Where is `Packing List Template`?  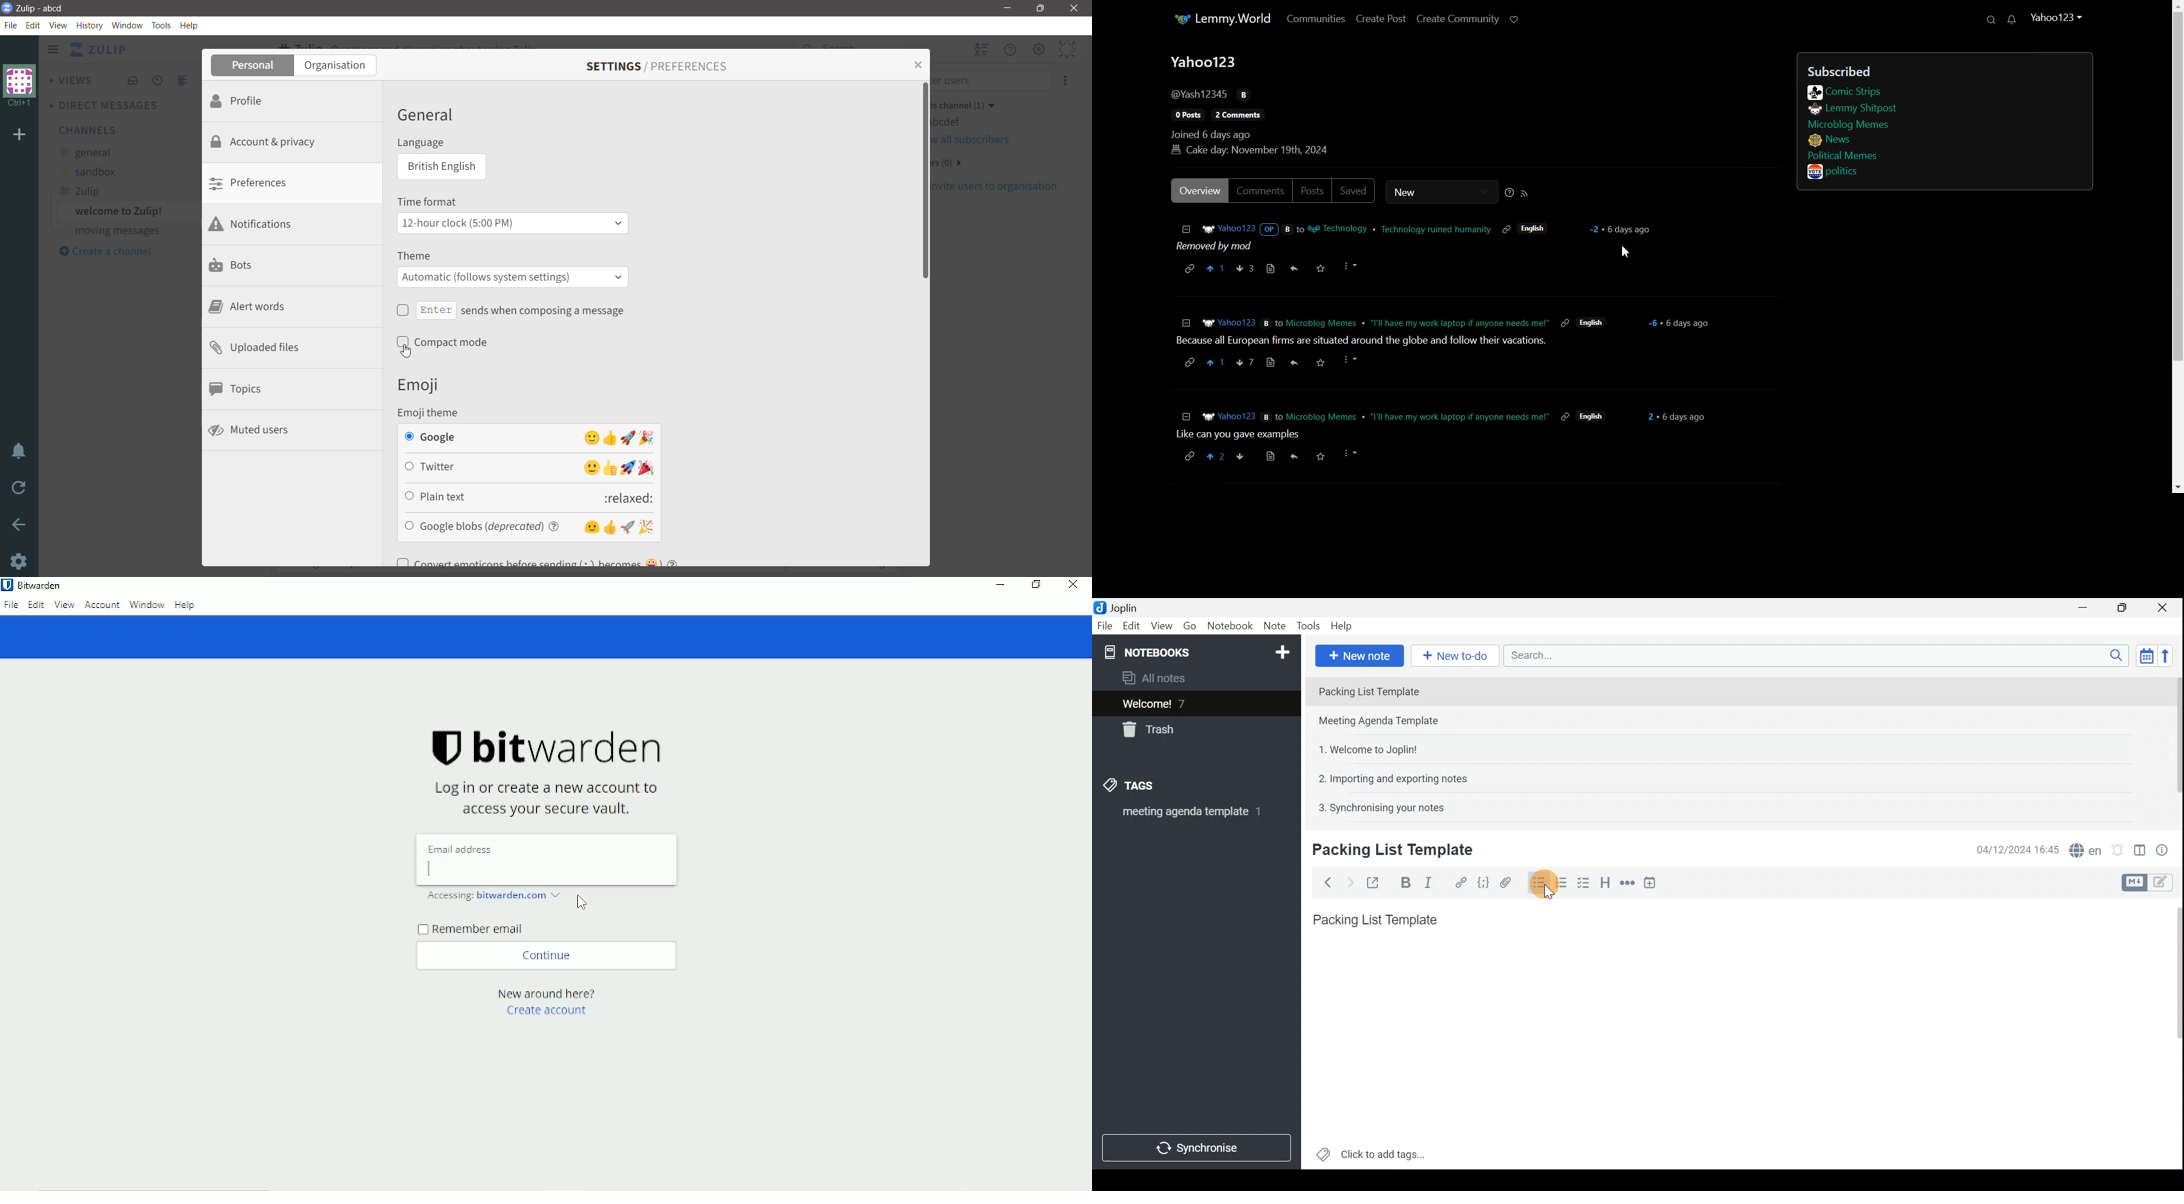
Packing List Template is located at coordinates (1373, 916).